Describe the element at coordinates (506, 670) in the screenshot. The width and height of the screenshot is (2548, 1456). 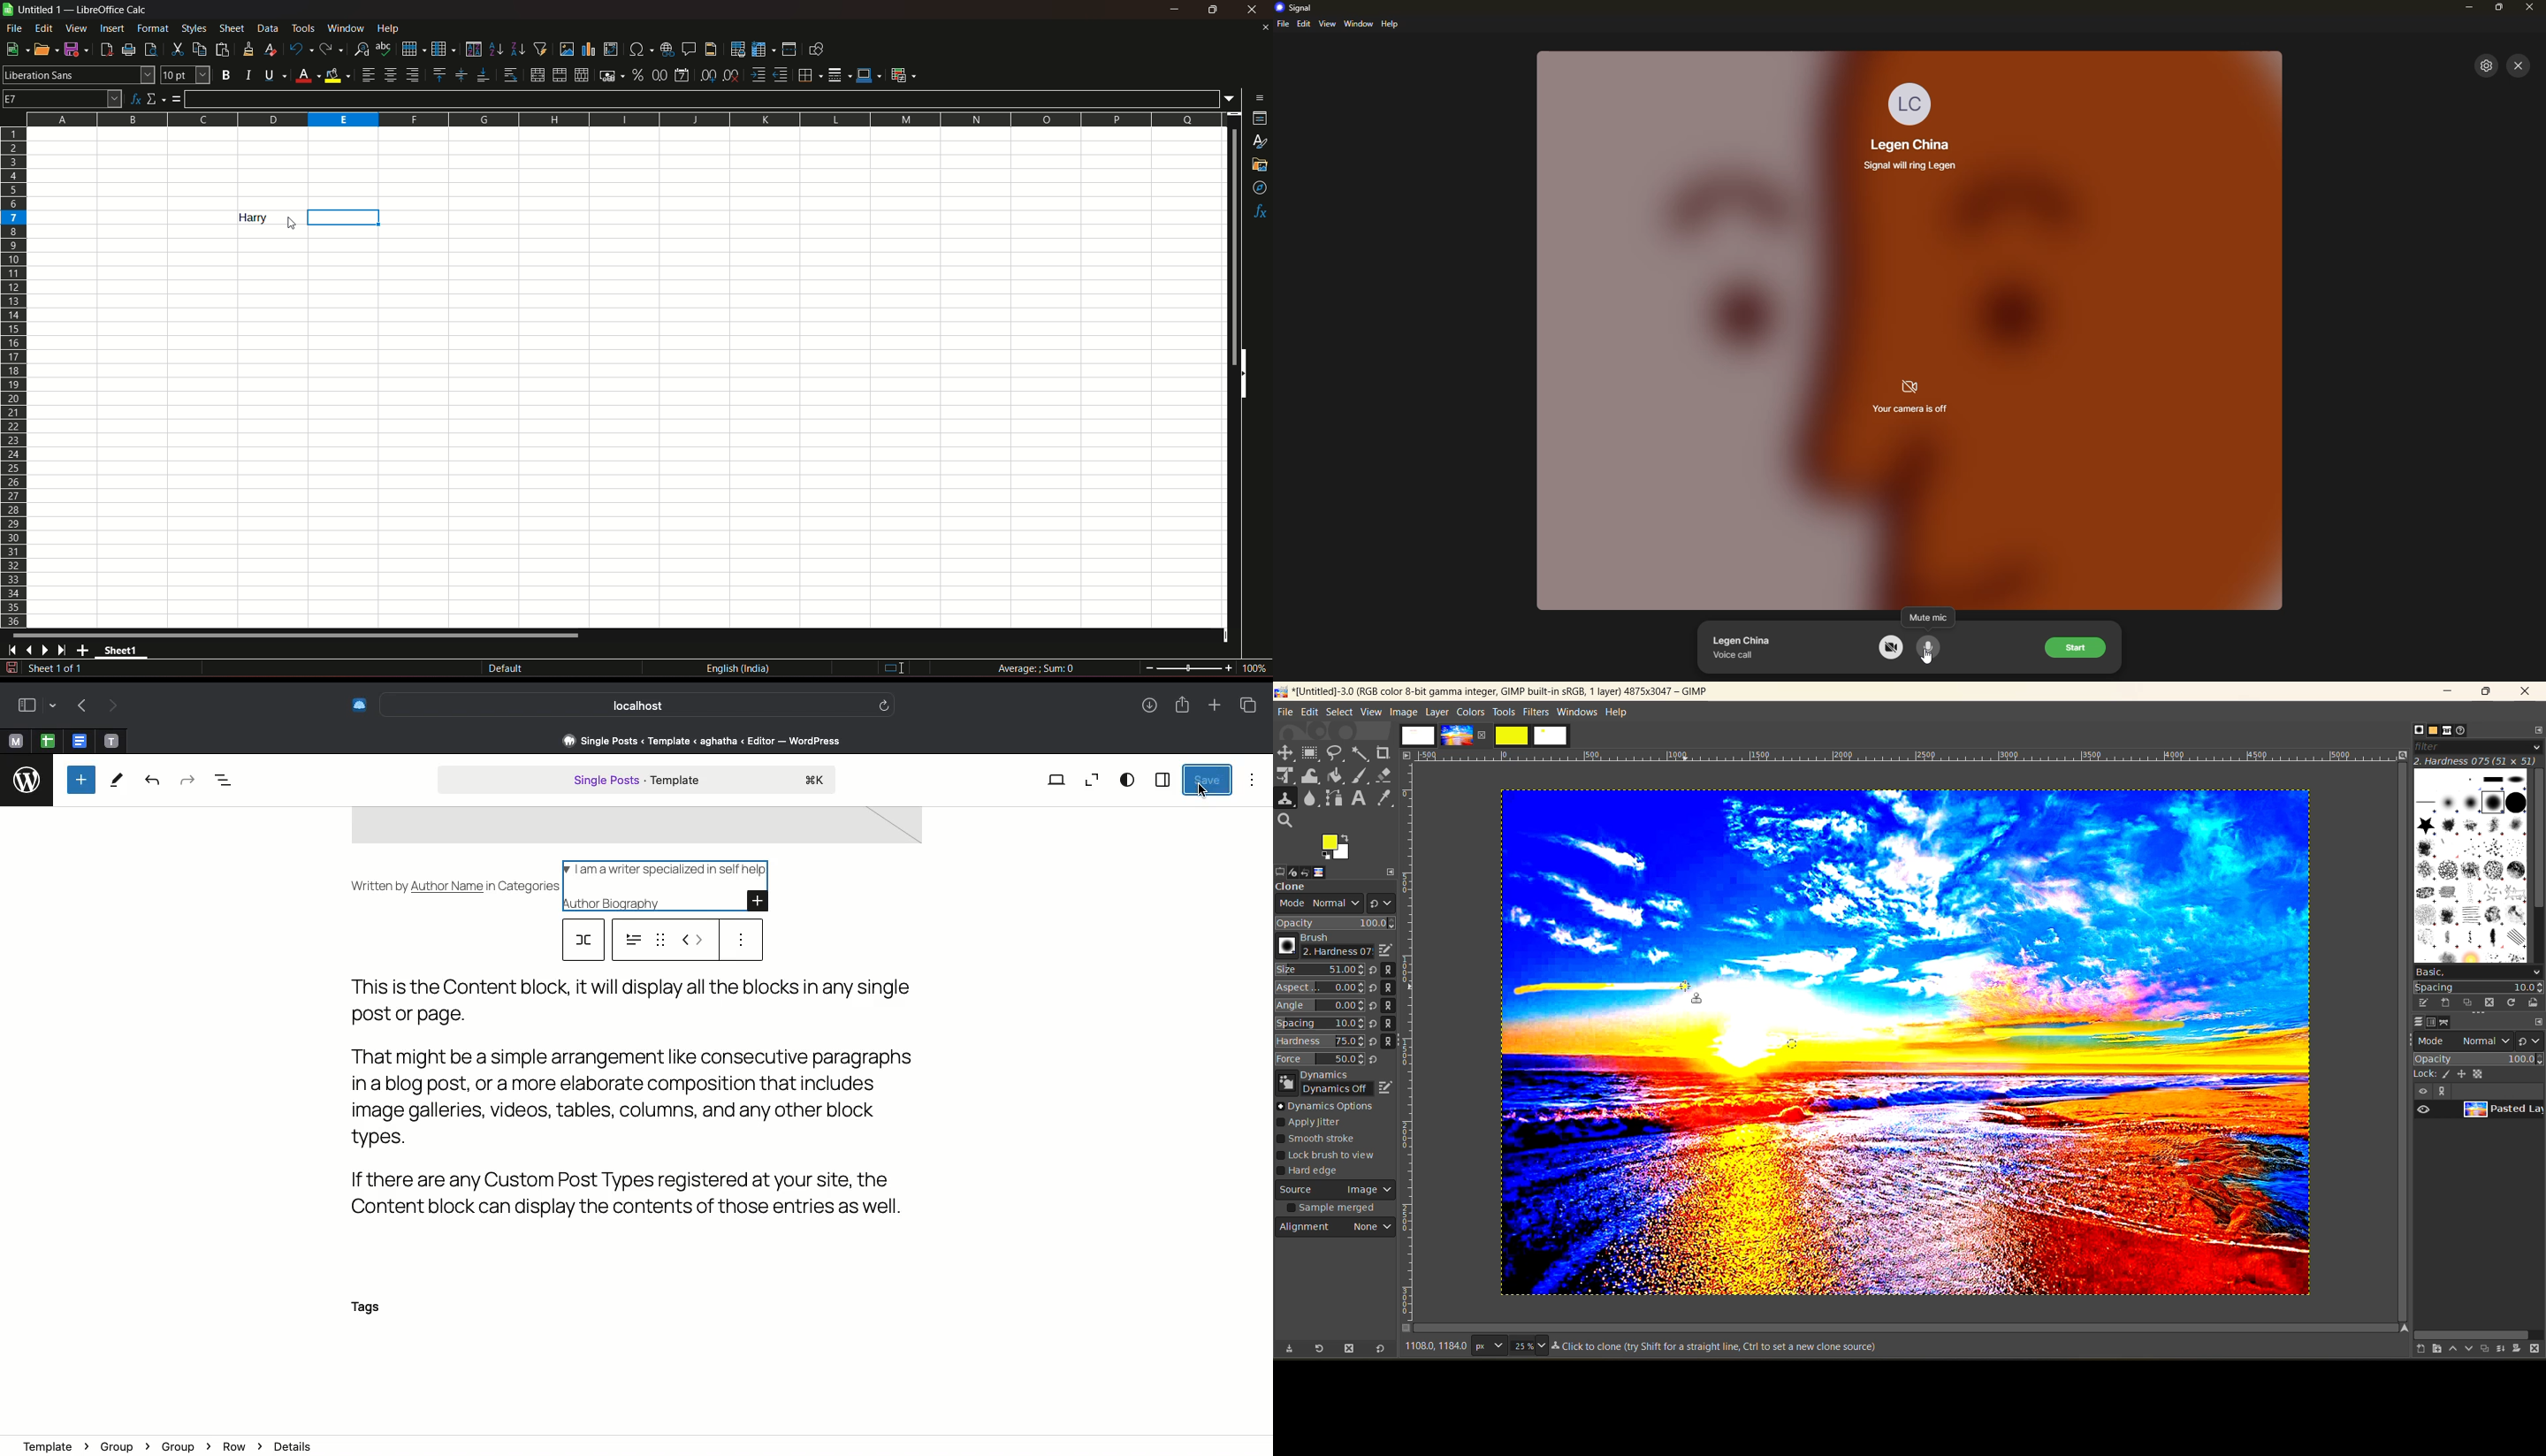
I see `default` at that location.